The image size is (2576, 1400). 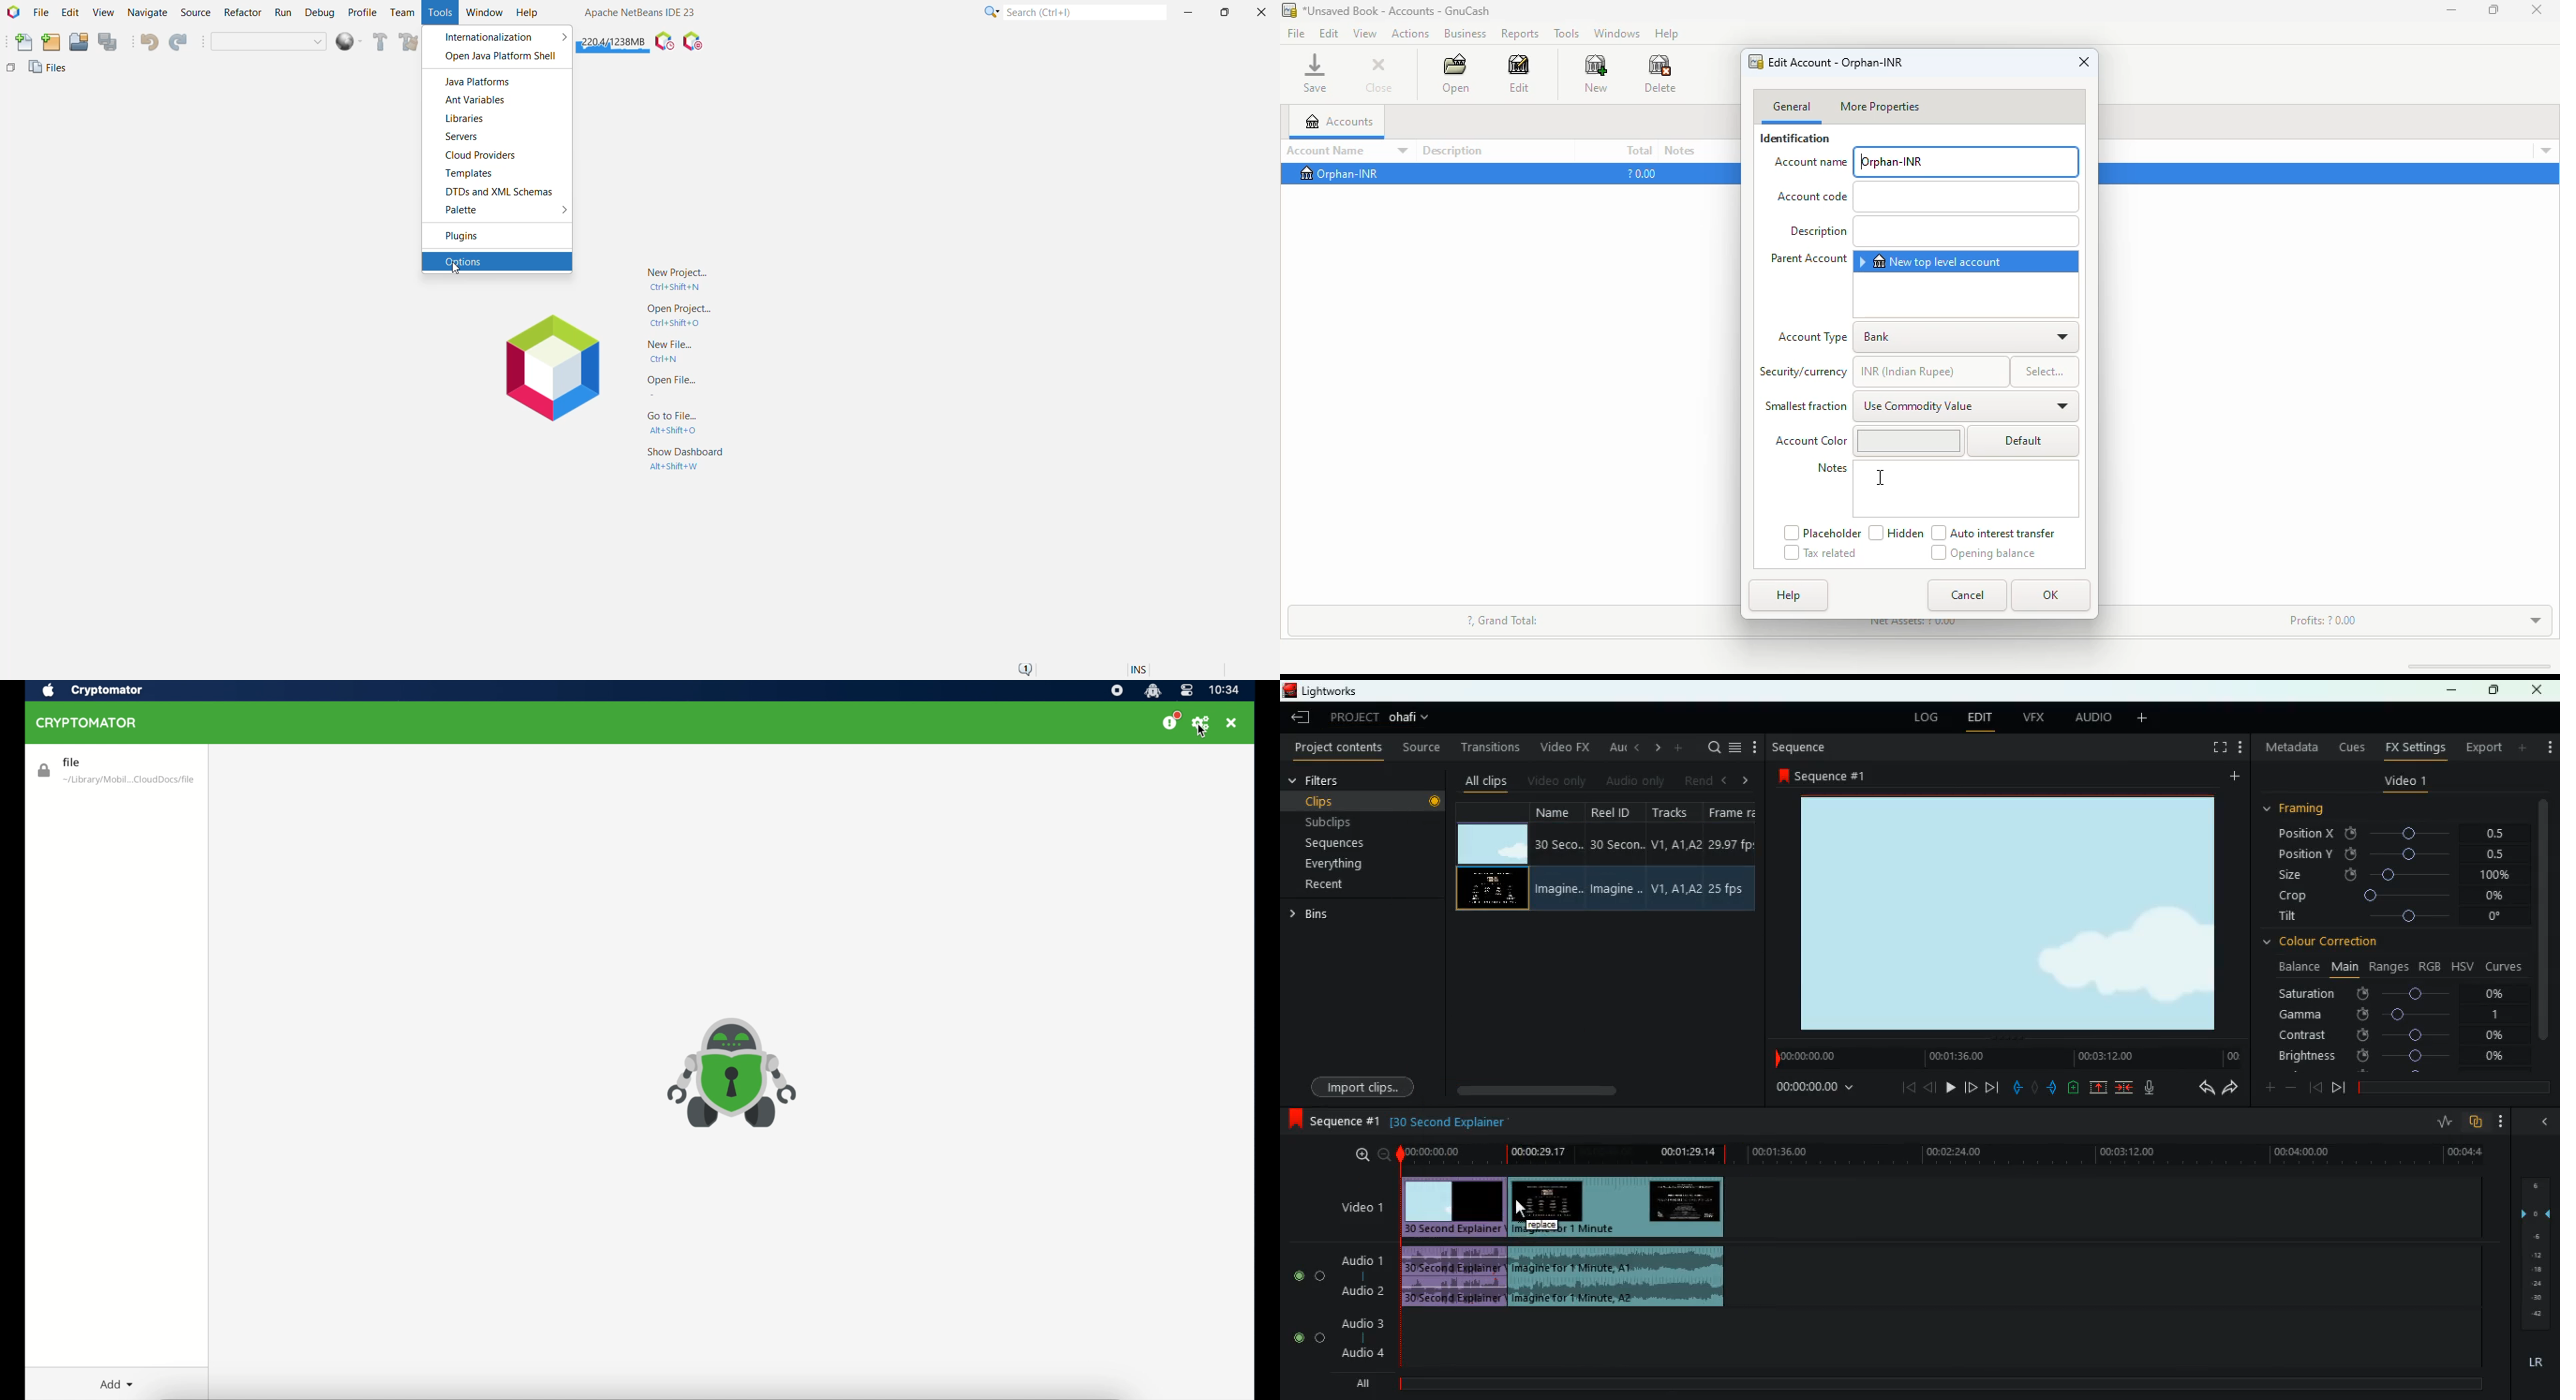 I want to click on beggining, so click(x=1902, y=1087).